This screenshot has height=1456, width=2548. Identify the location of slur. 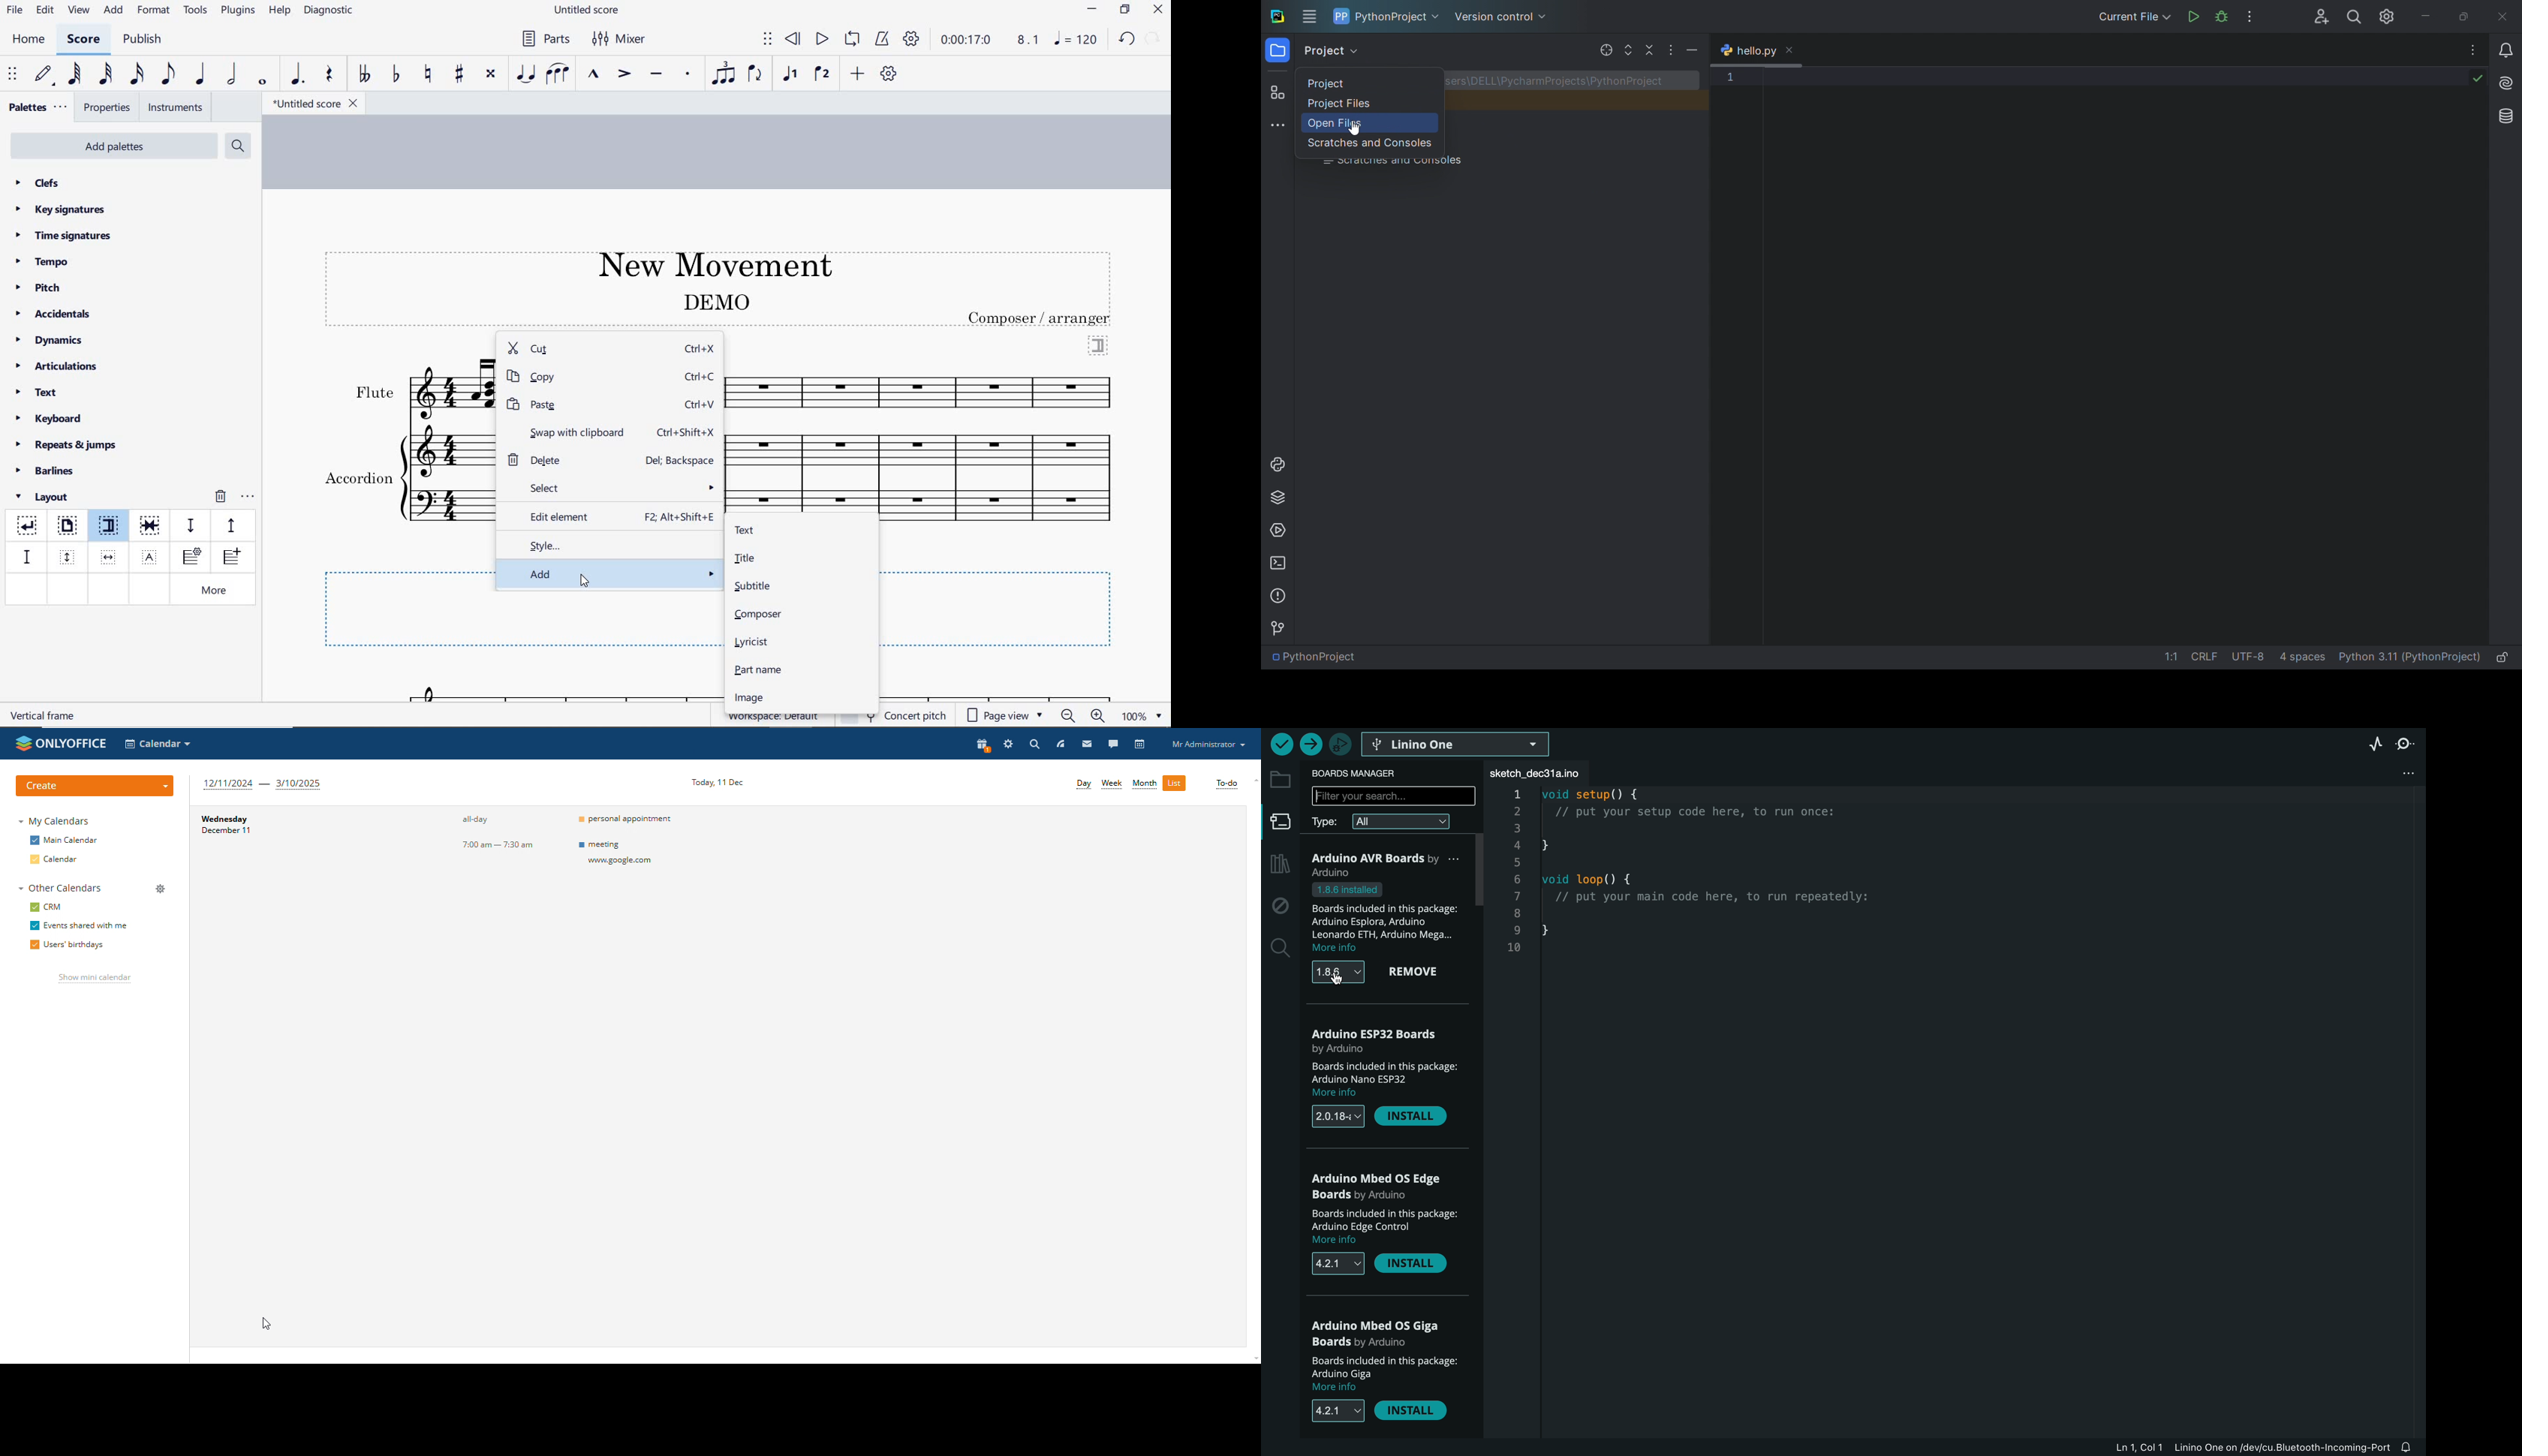
(559, 75).